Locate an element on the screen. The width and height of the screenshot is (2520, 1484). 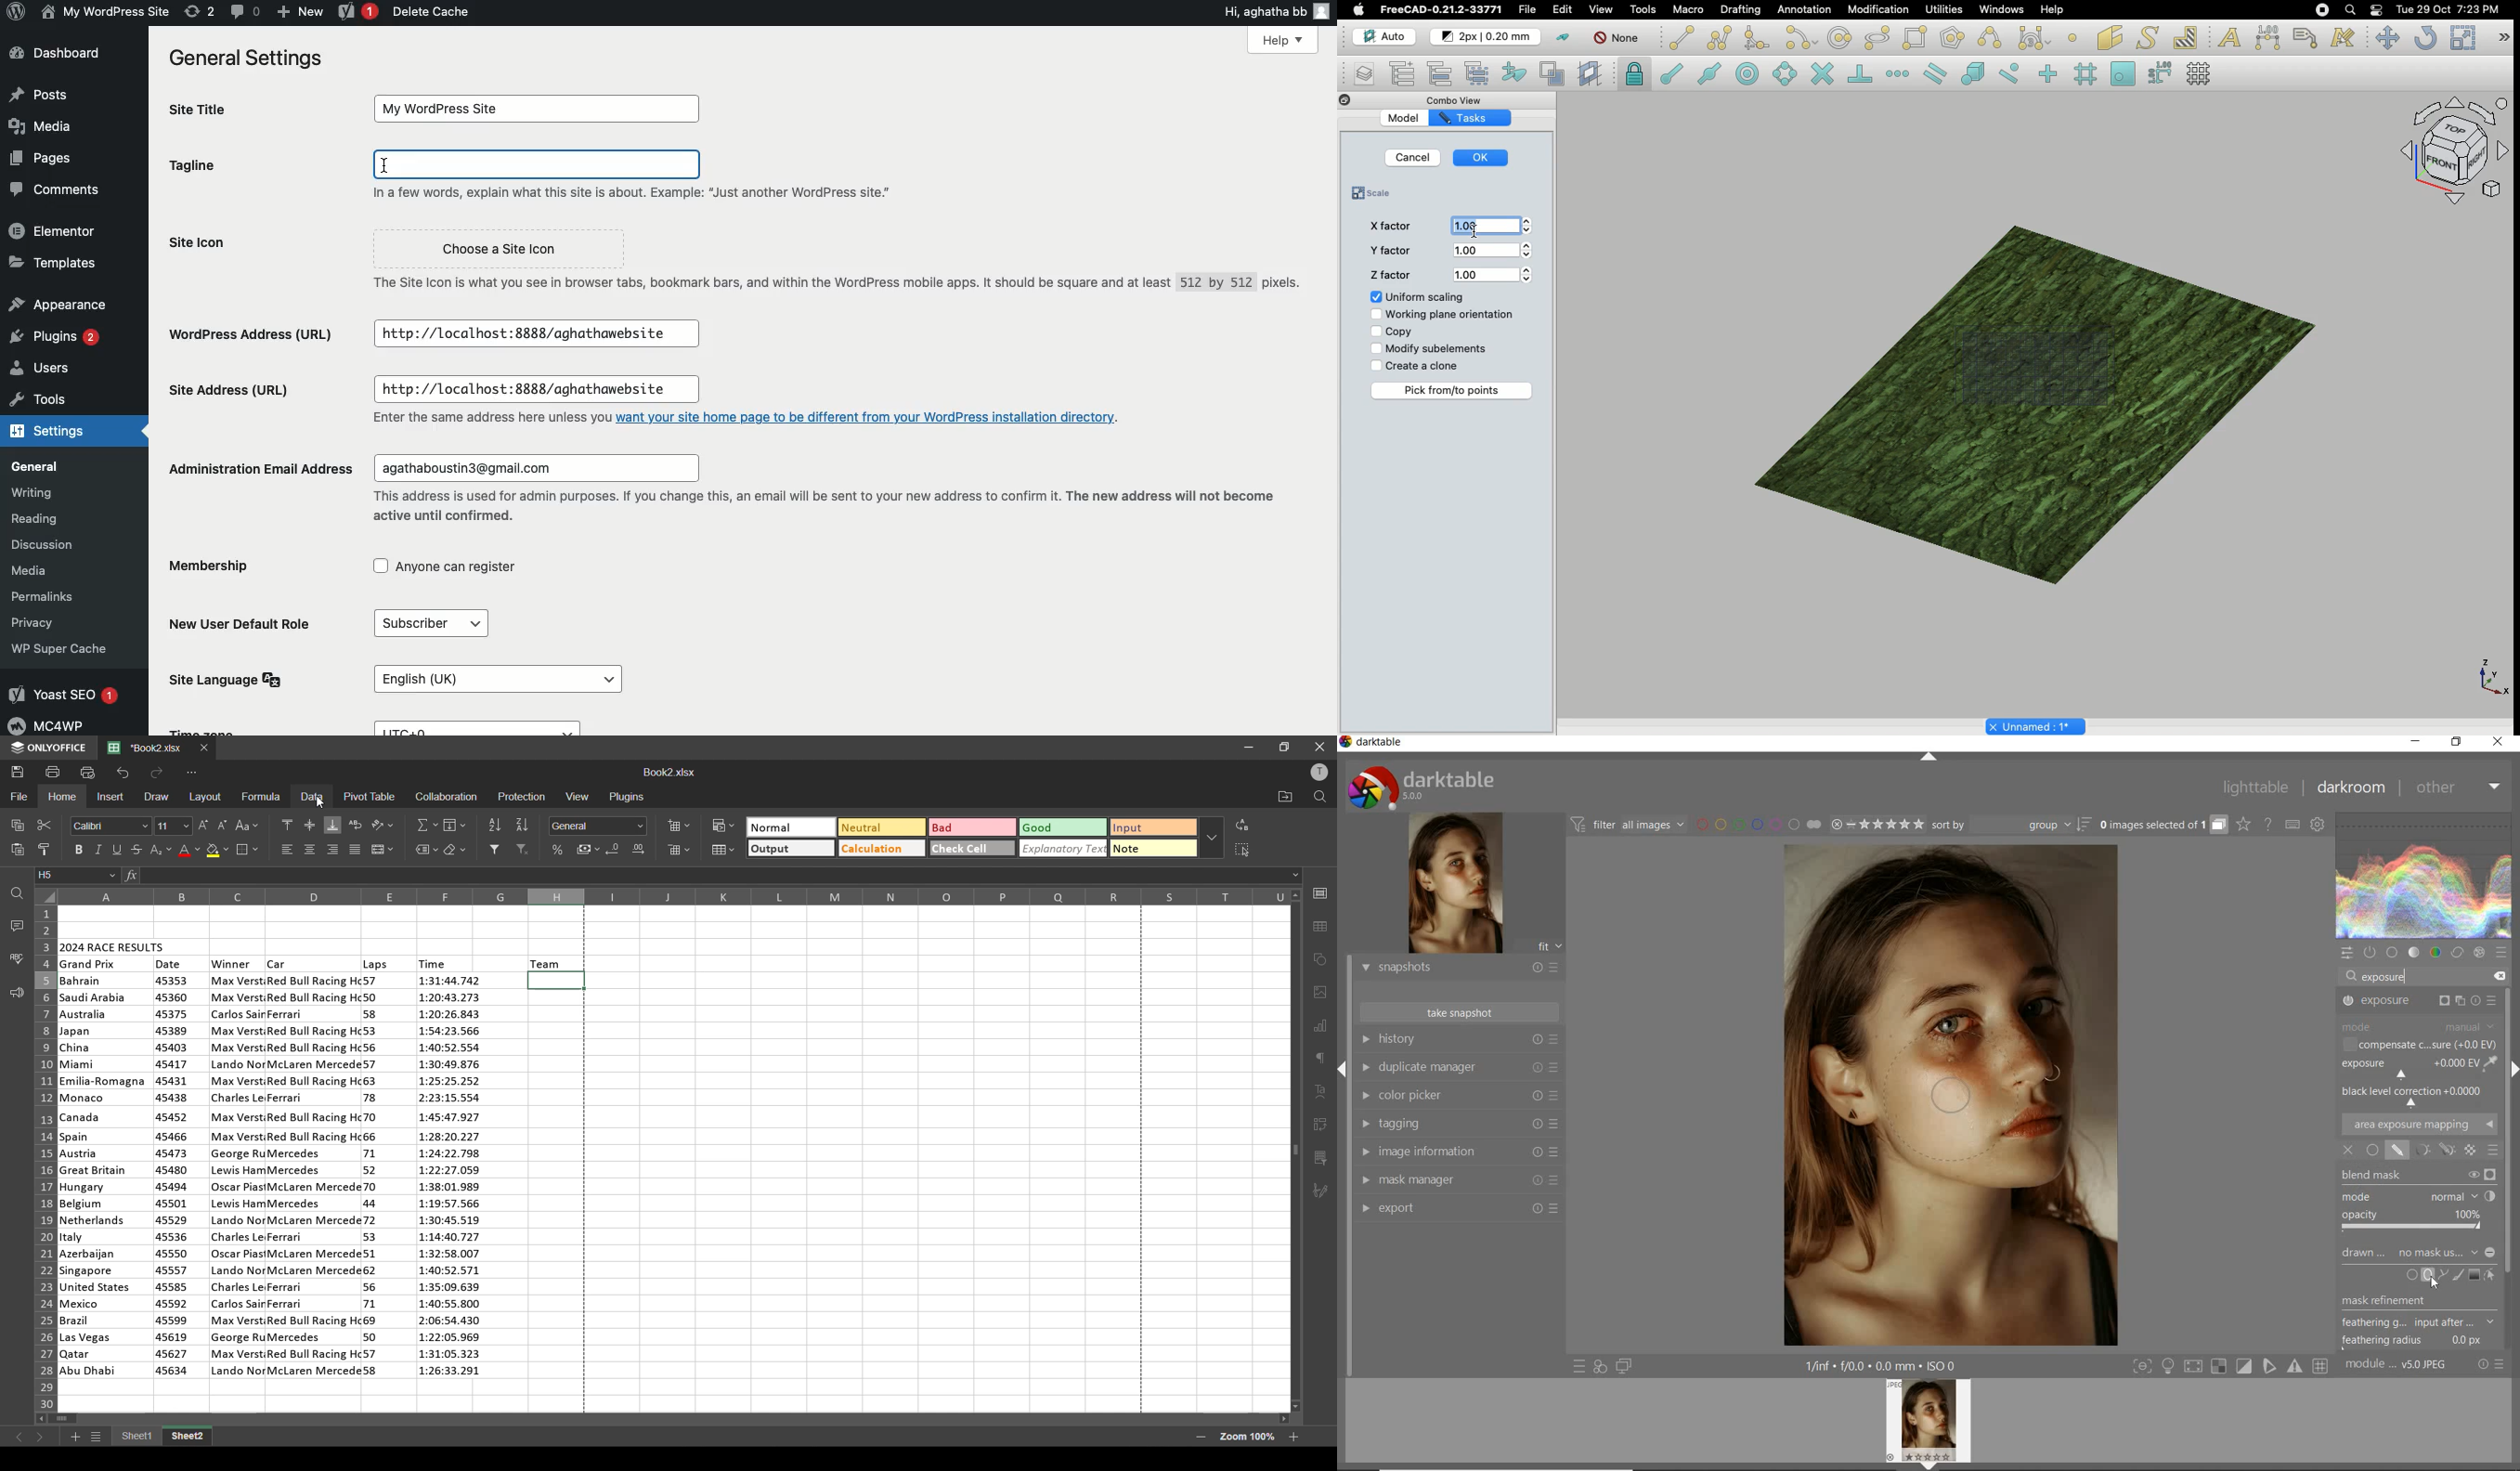
copy is located at coordinates (19, 826).